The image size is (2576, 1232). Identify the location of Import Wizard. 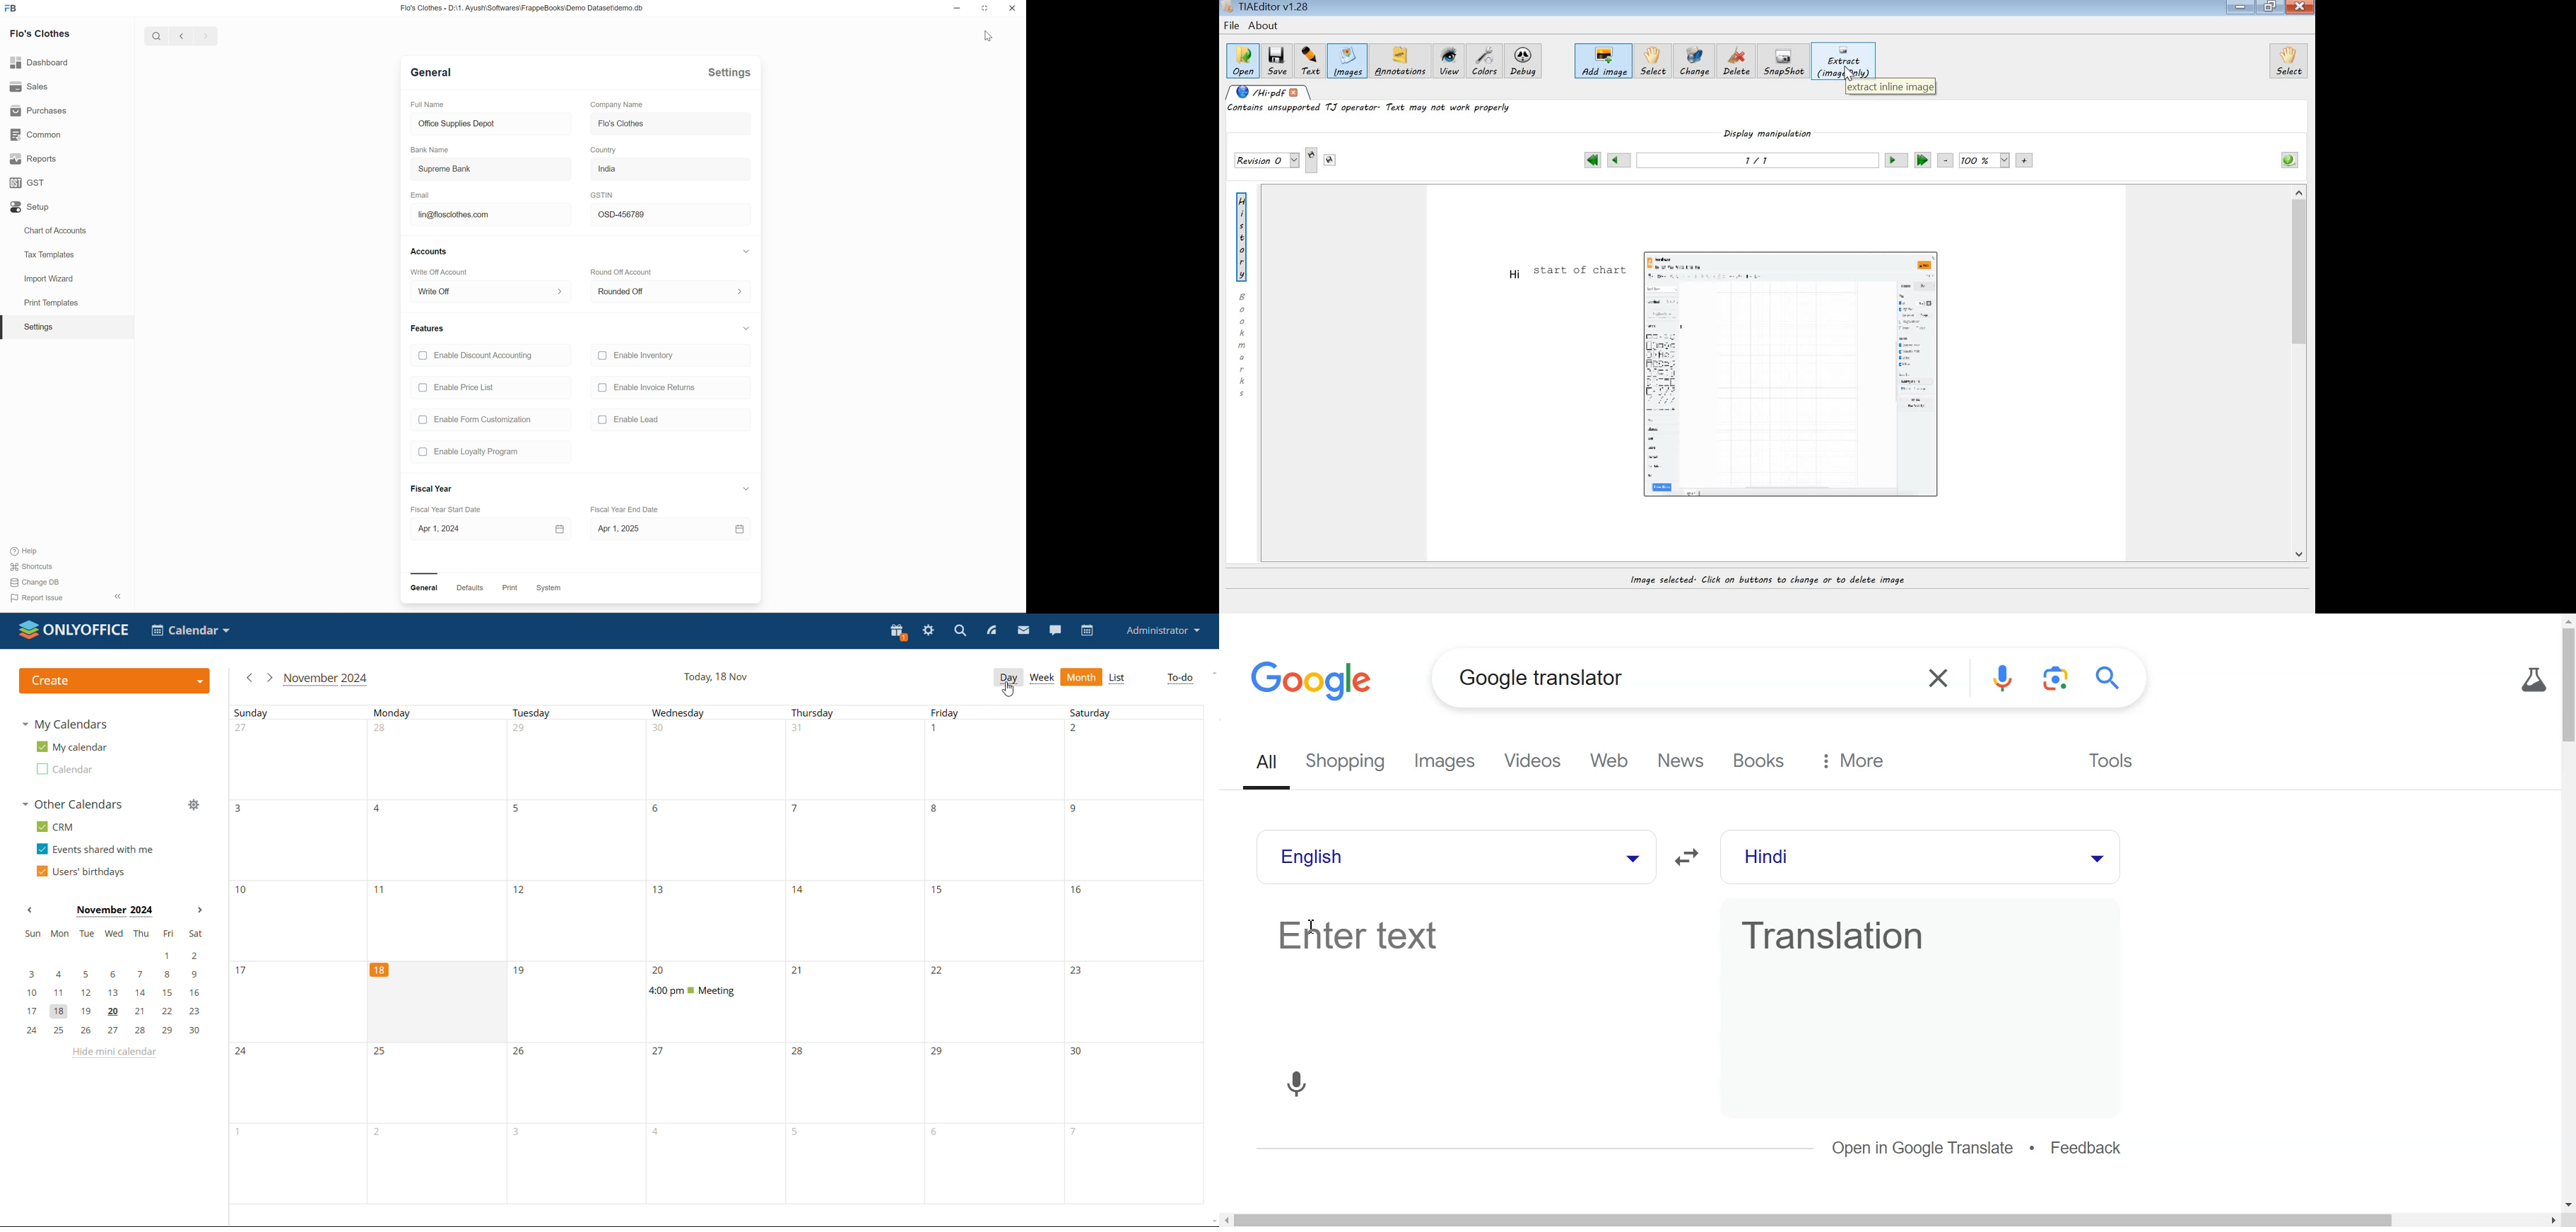
(47, 279).